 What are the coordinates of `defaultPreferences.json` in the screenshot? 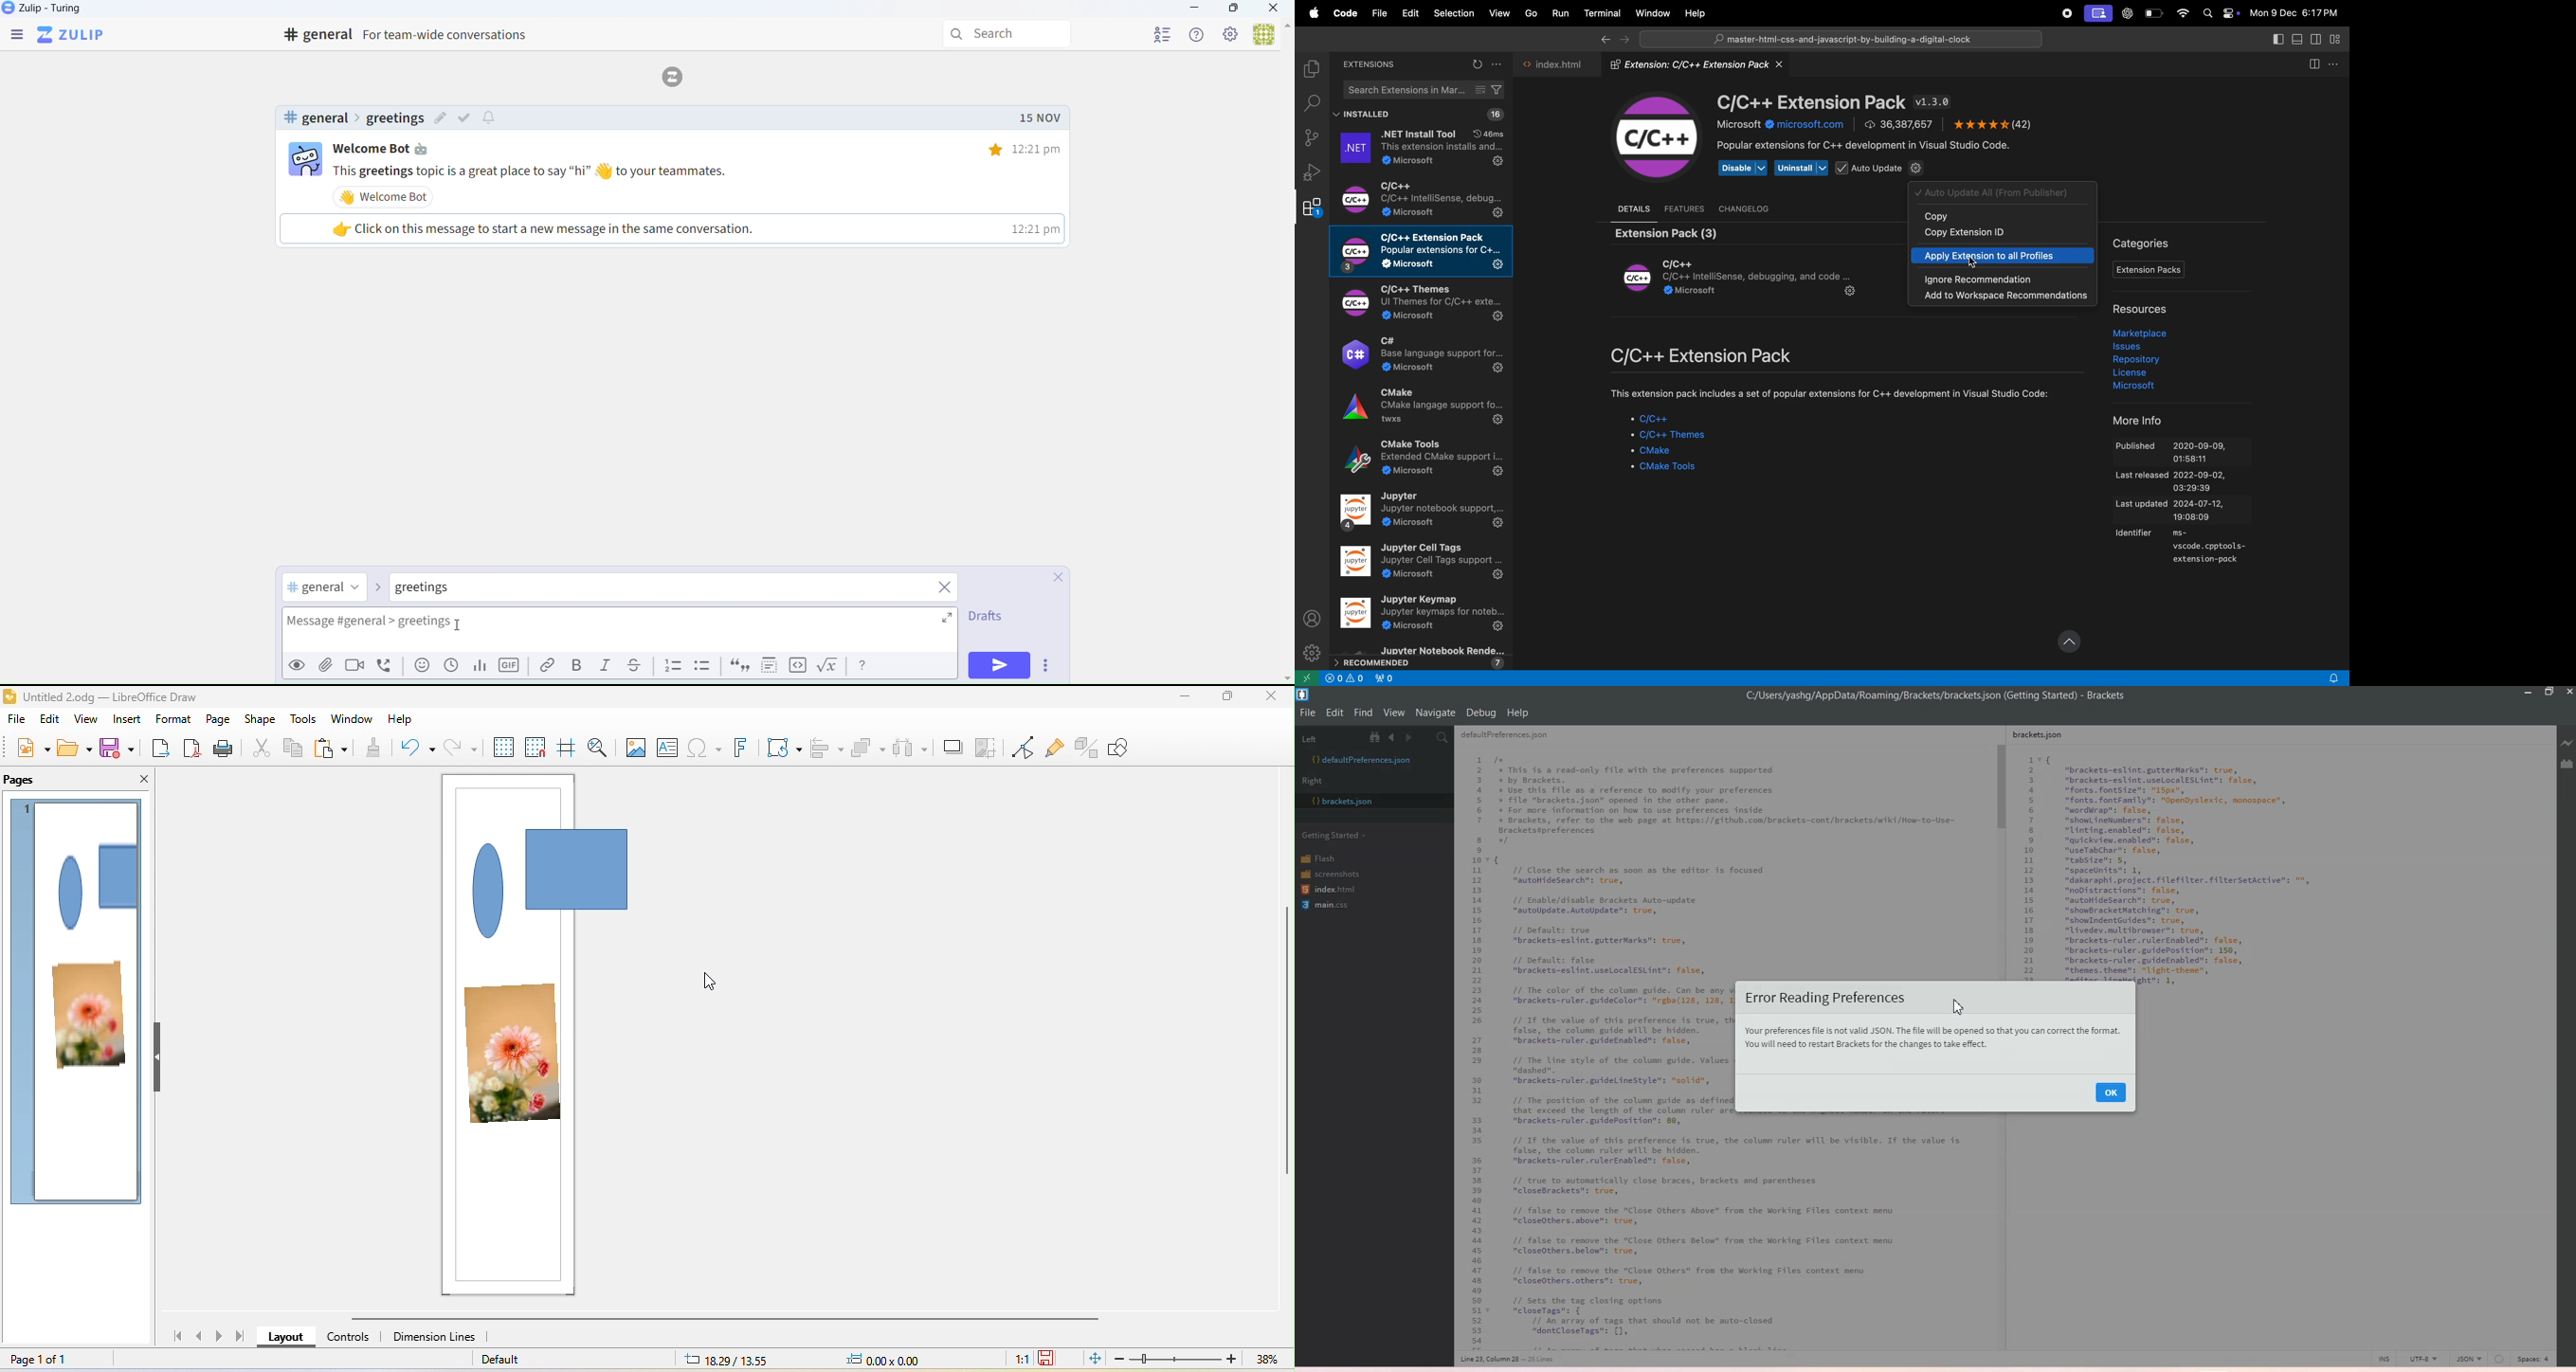 It's located at (1512, 737).